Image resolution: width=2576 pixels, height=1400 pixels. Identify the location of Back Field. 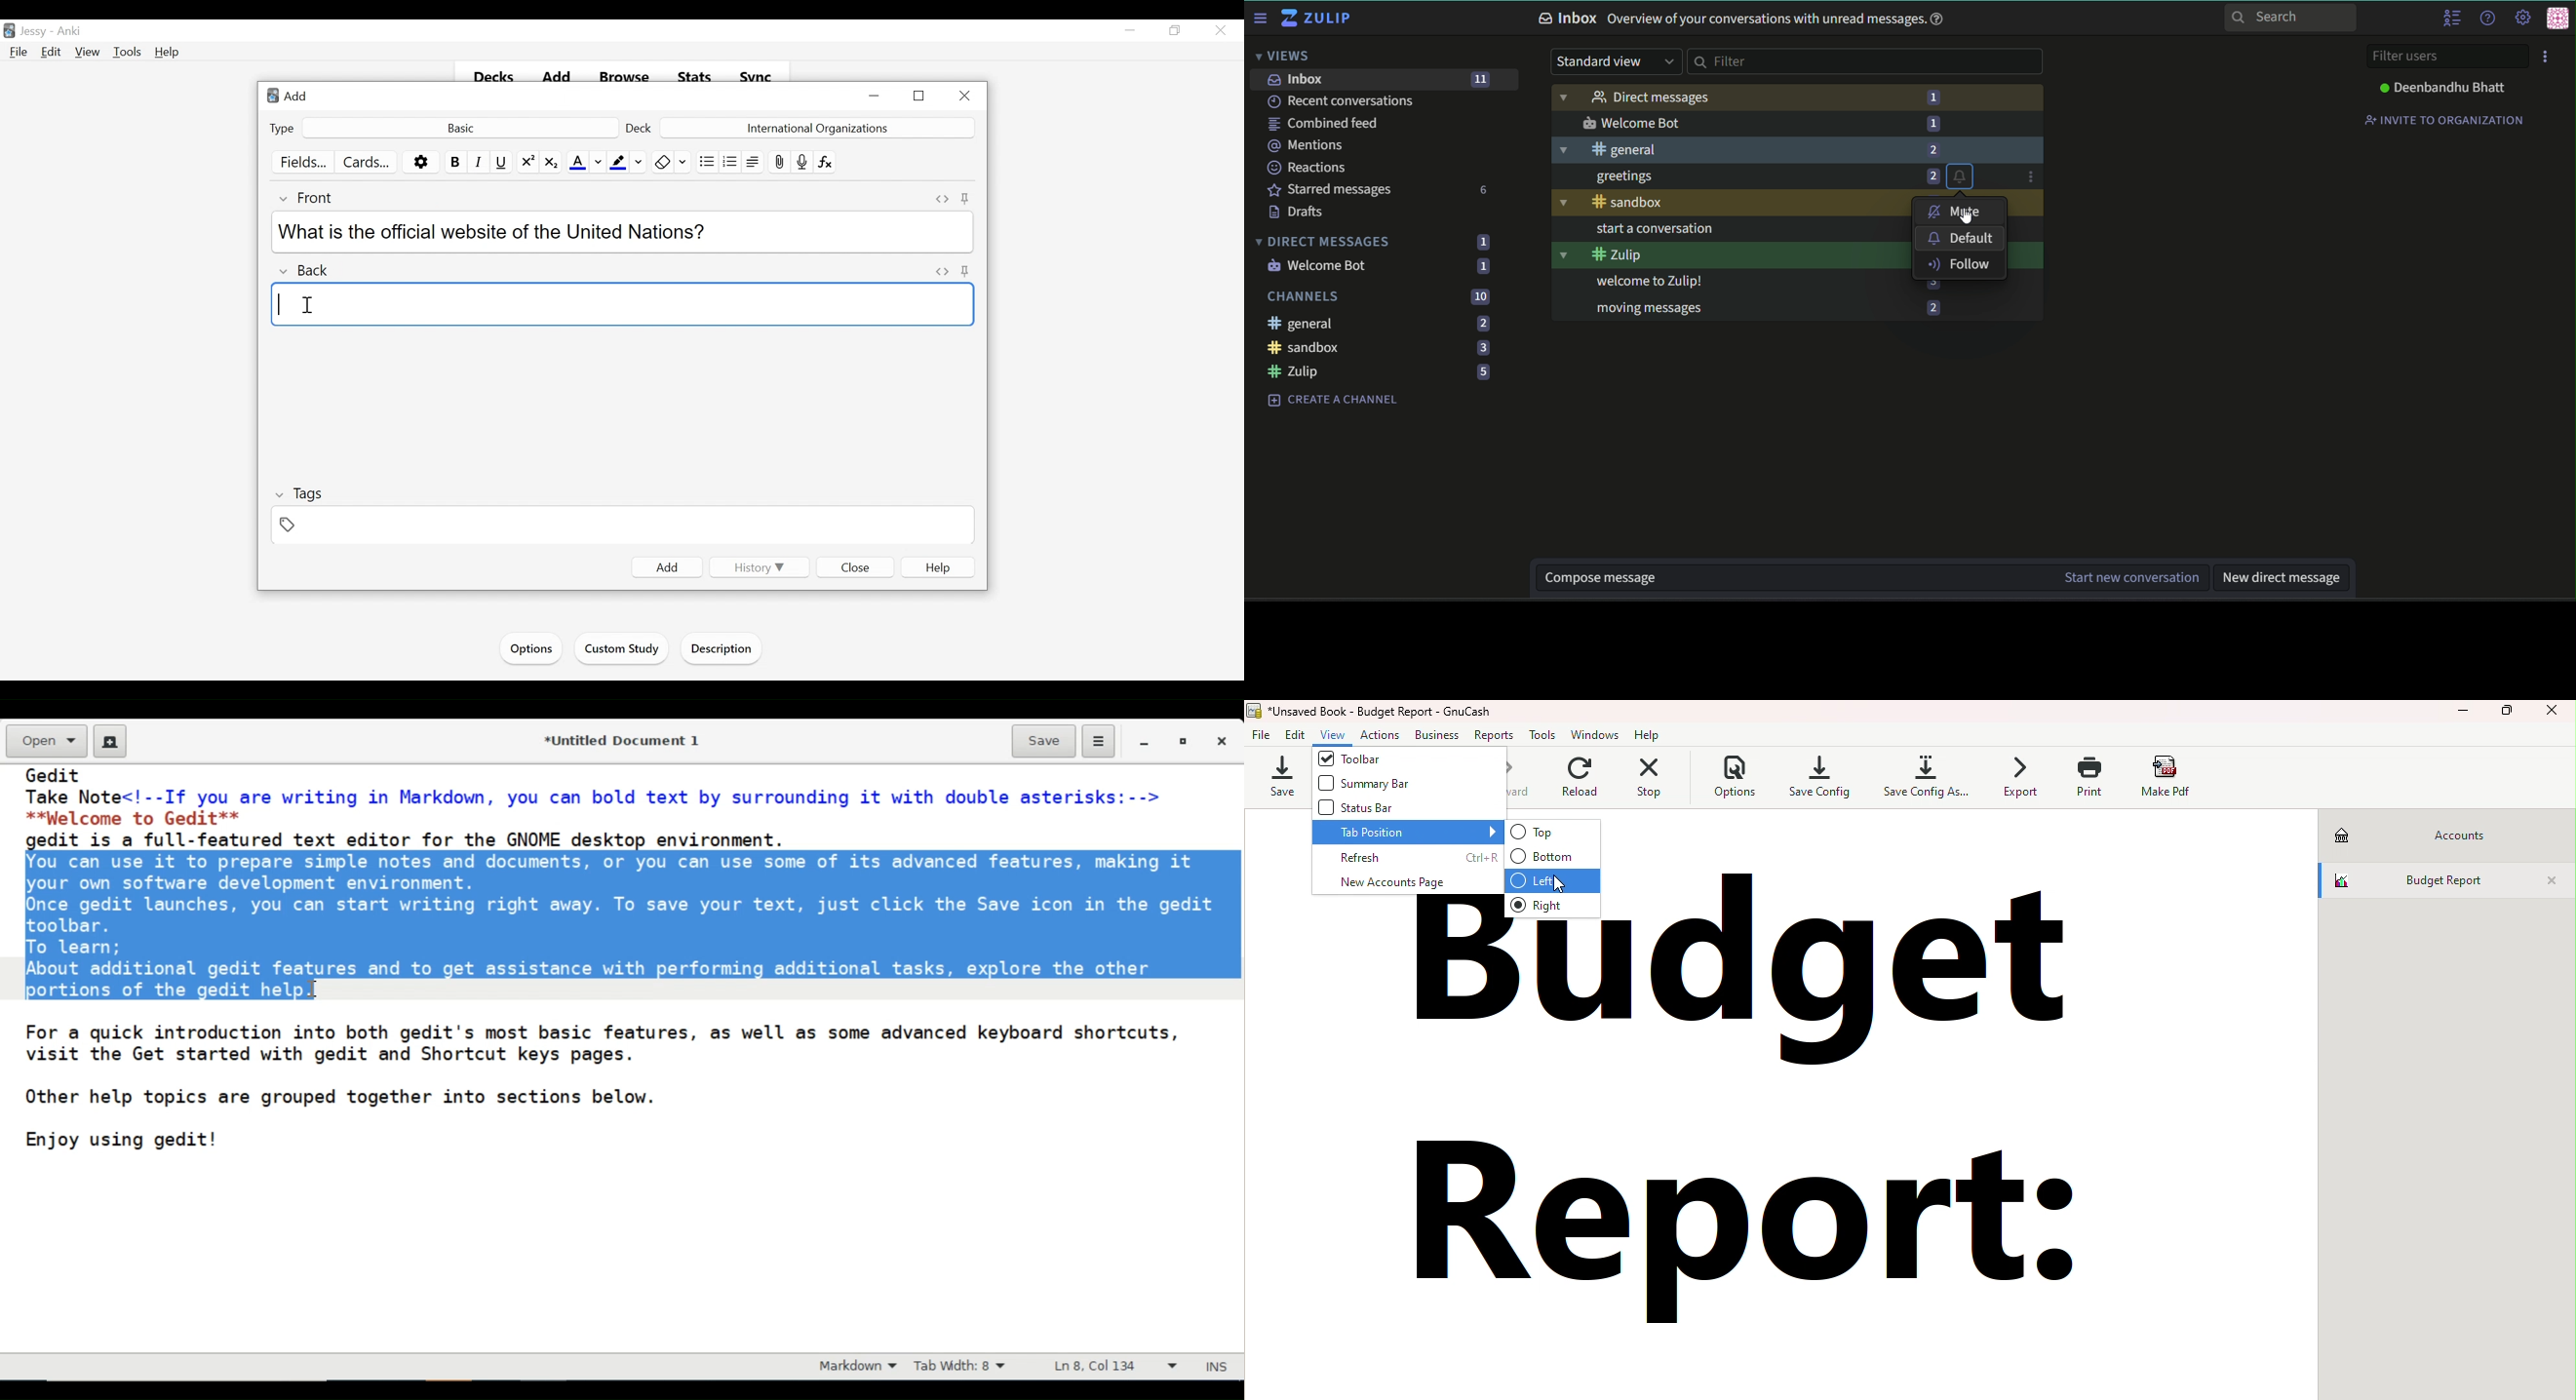
(620, 306).